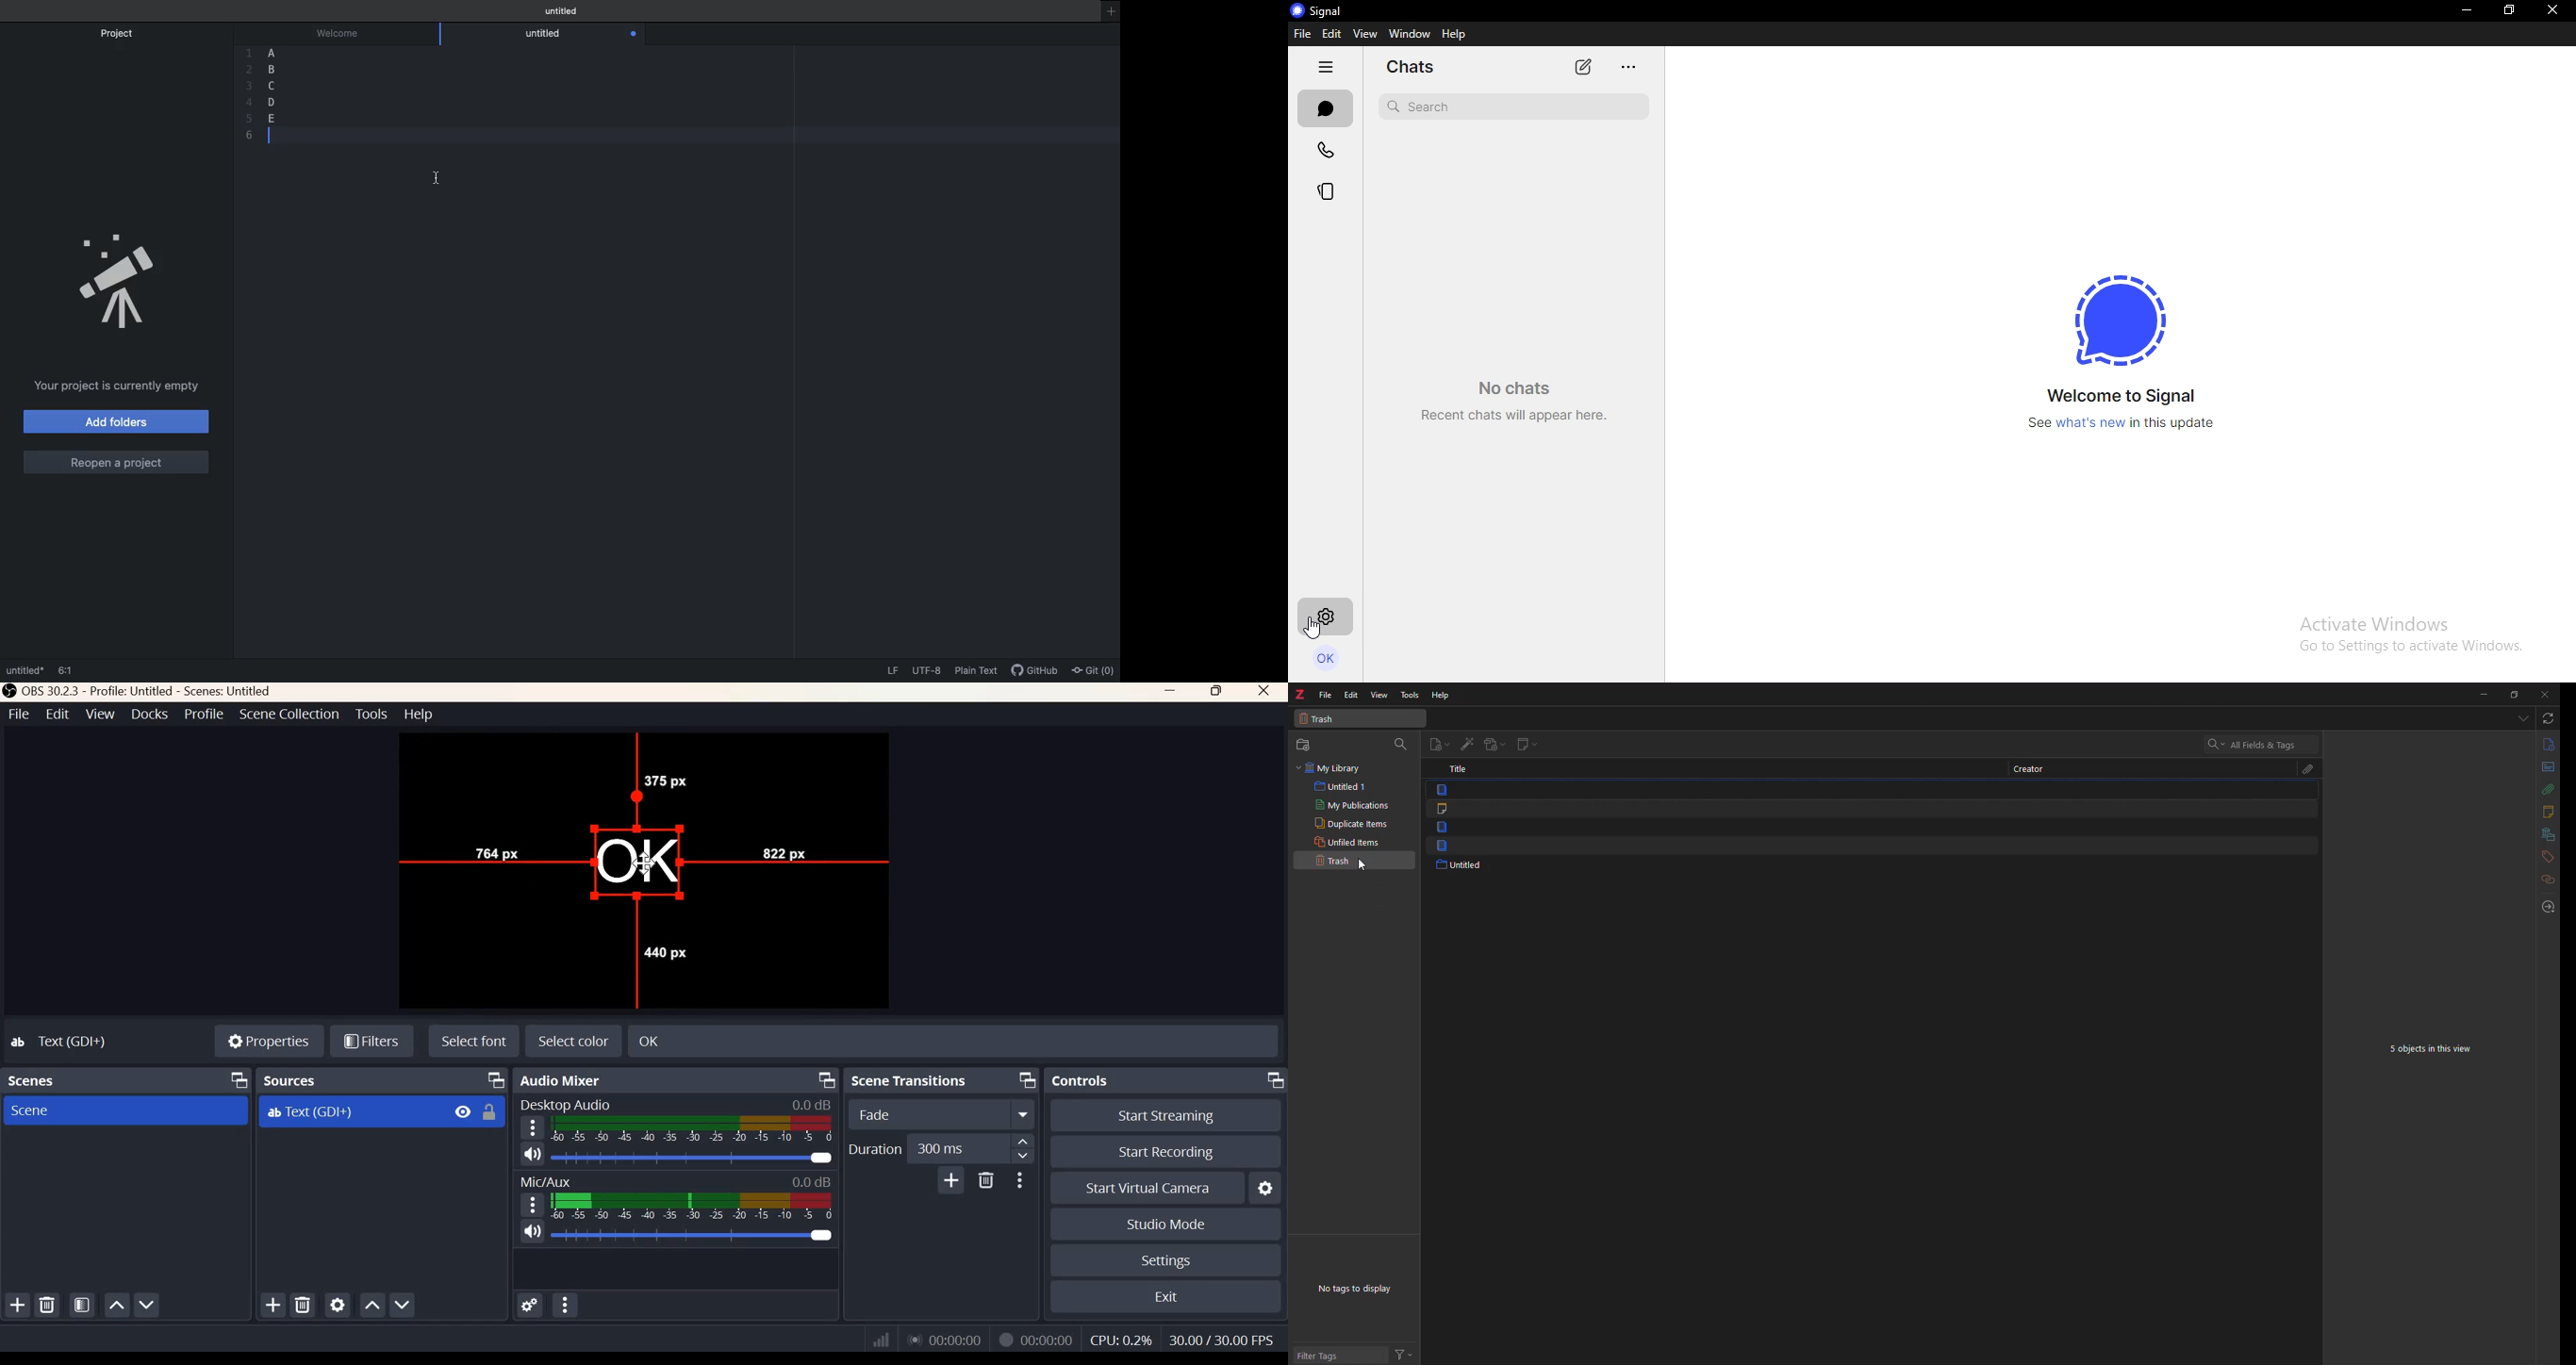 The width and height of the screenshot is (2576, 1372). Describe the element at coordinates (2504, 13) in the screenshot. I see `restore down` at that location.